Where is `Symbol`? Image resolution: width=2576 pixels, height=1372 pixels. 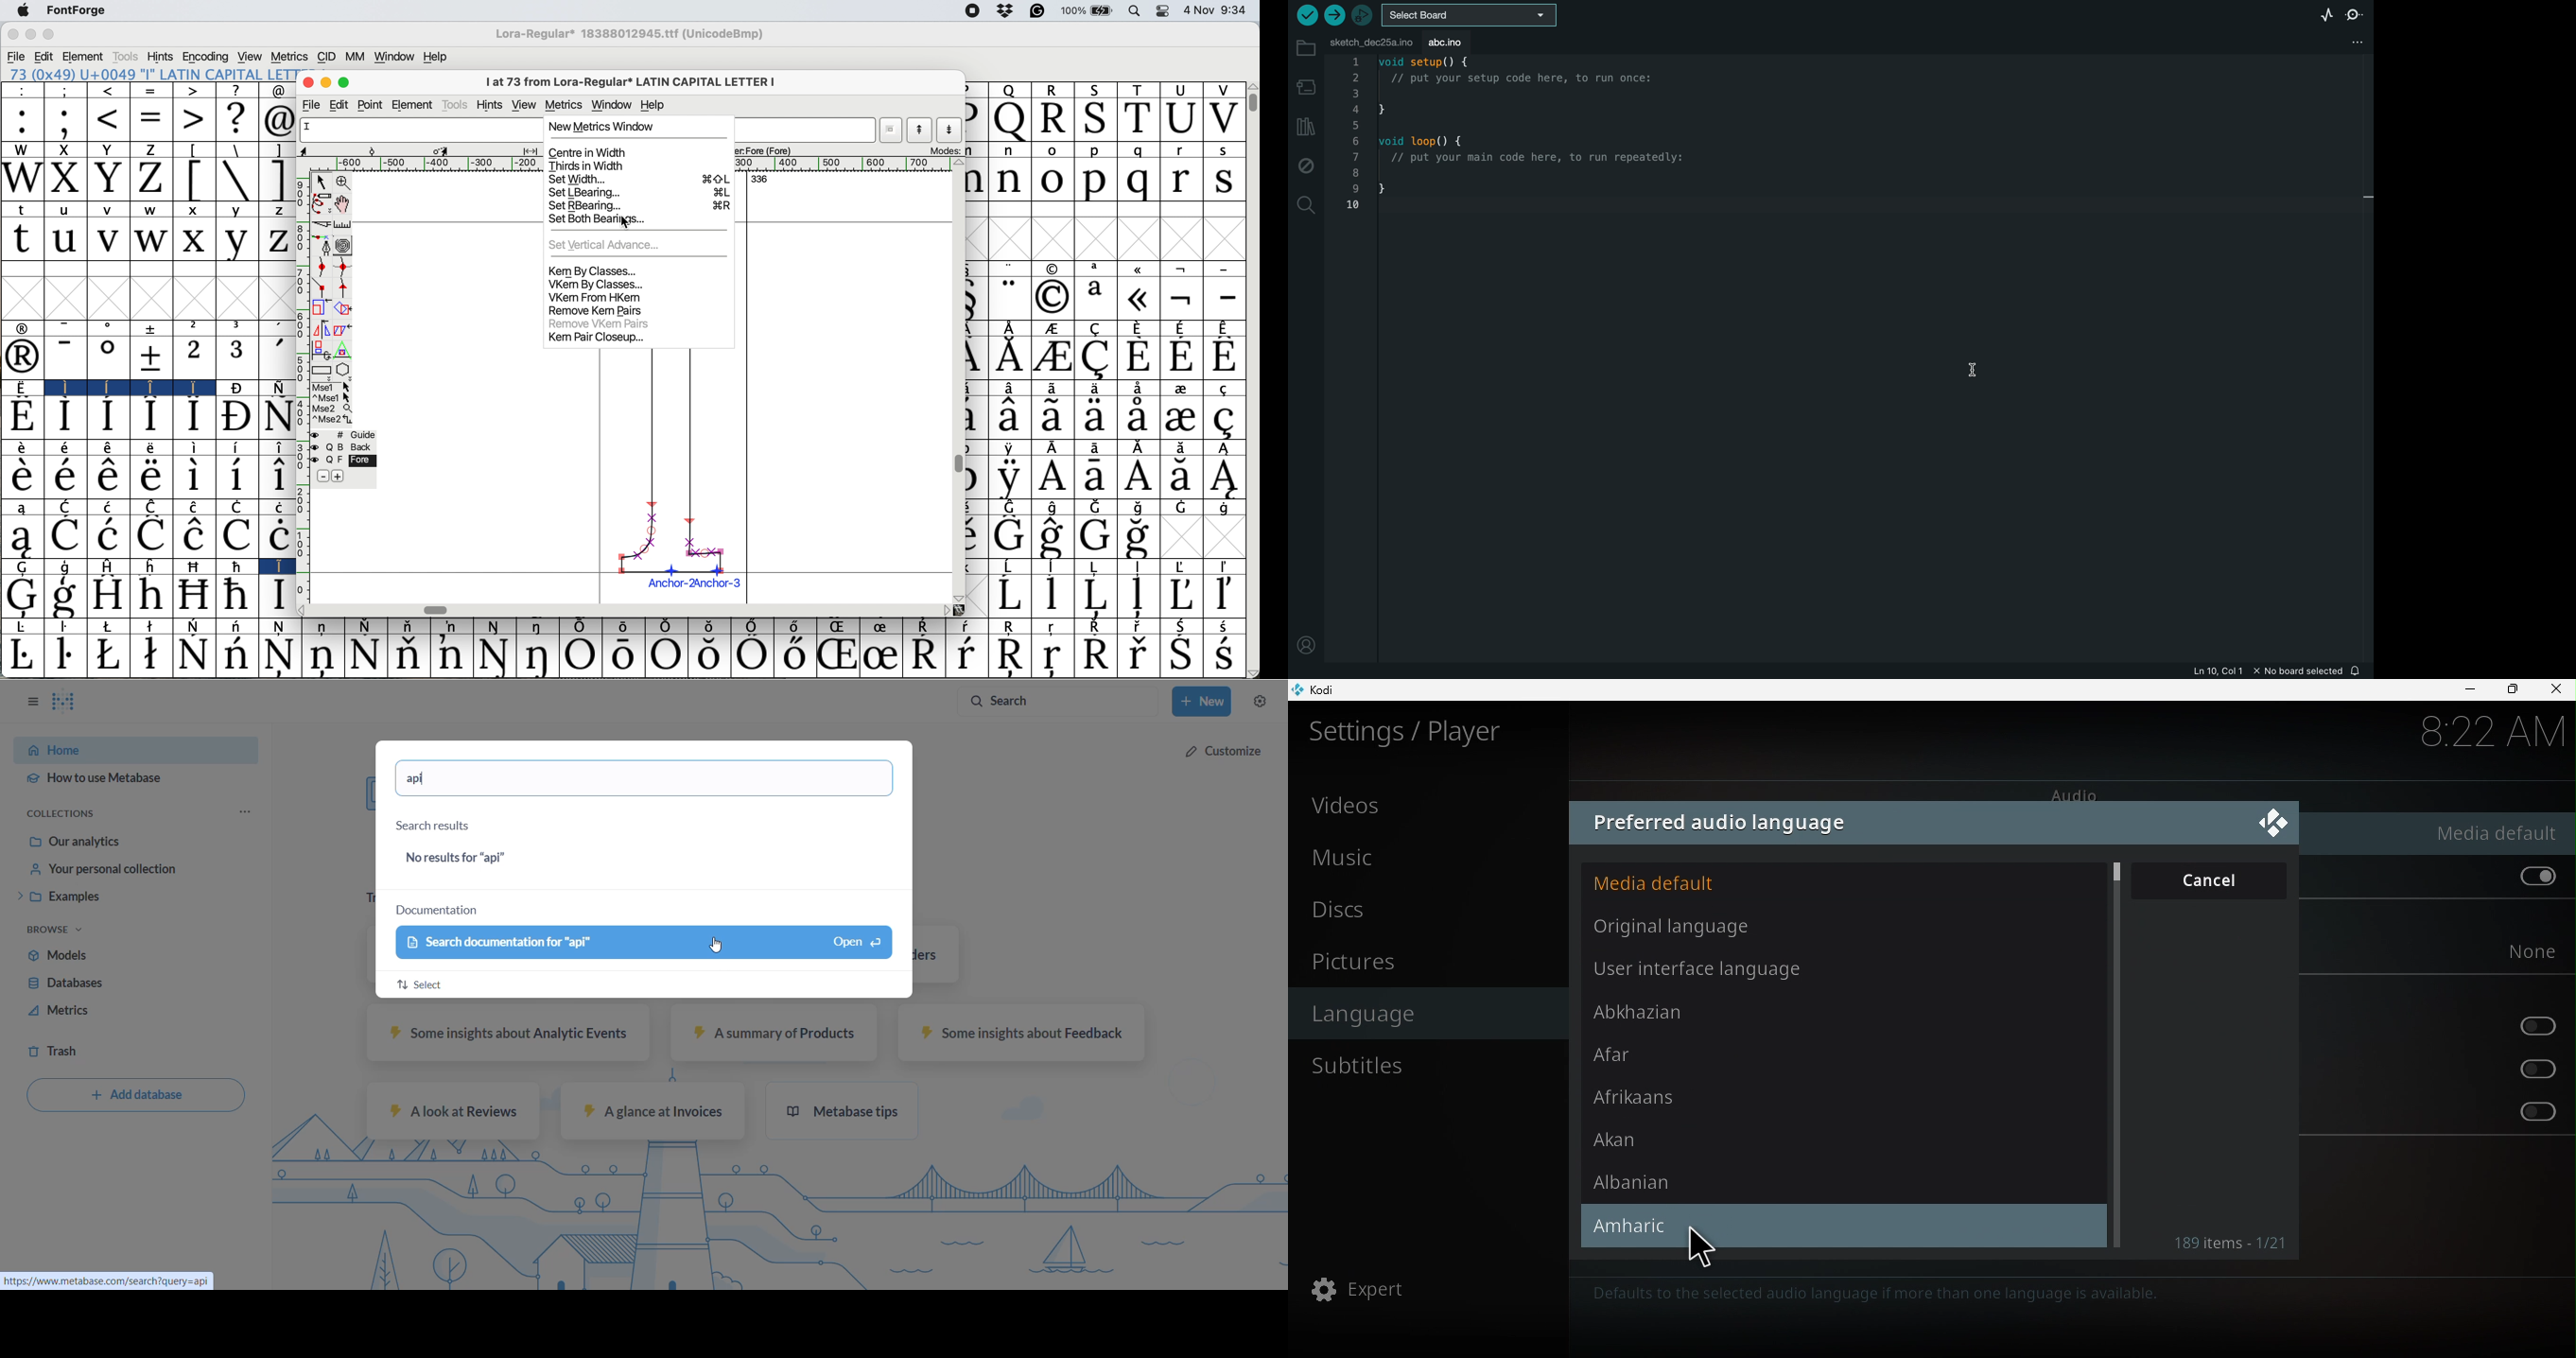 Symbol is located at coordinates (1097, 477).